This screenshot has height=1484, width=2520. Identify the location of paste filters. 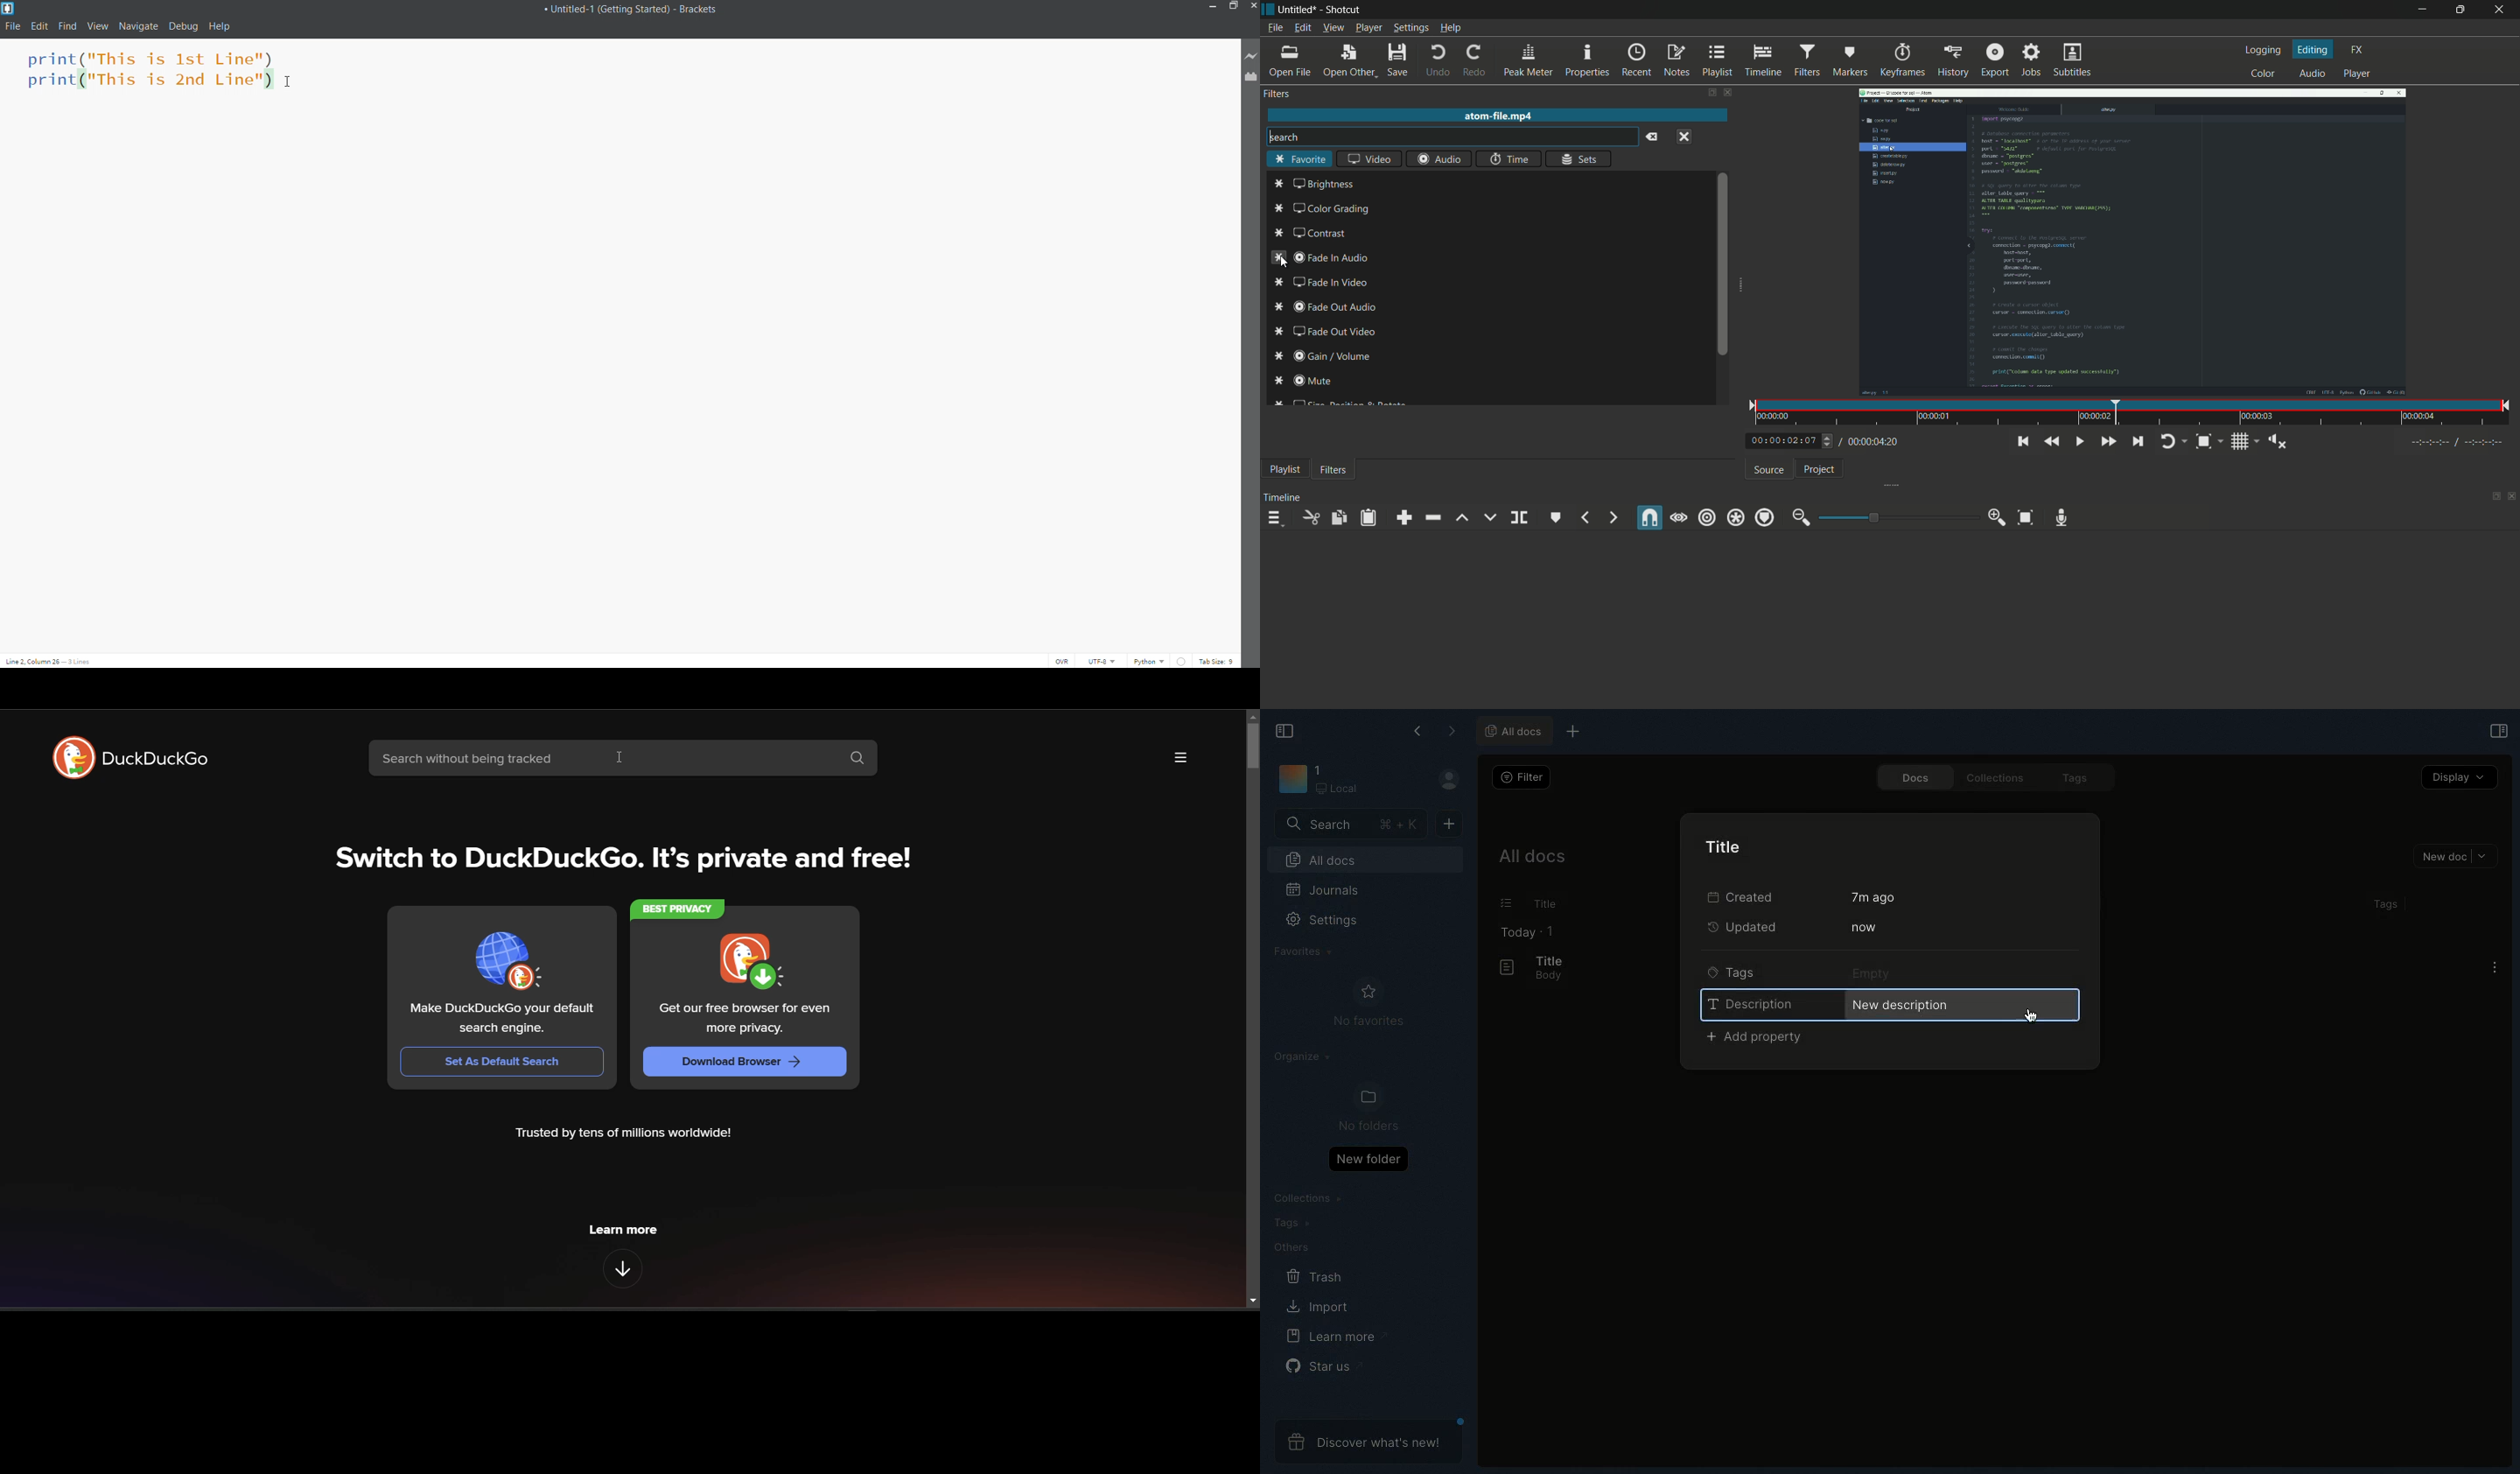
(1370, 517).